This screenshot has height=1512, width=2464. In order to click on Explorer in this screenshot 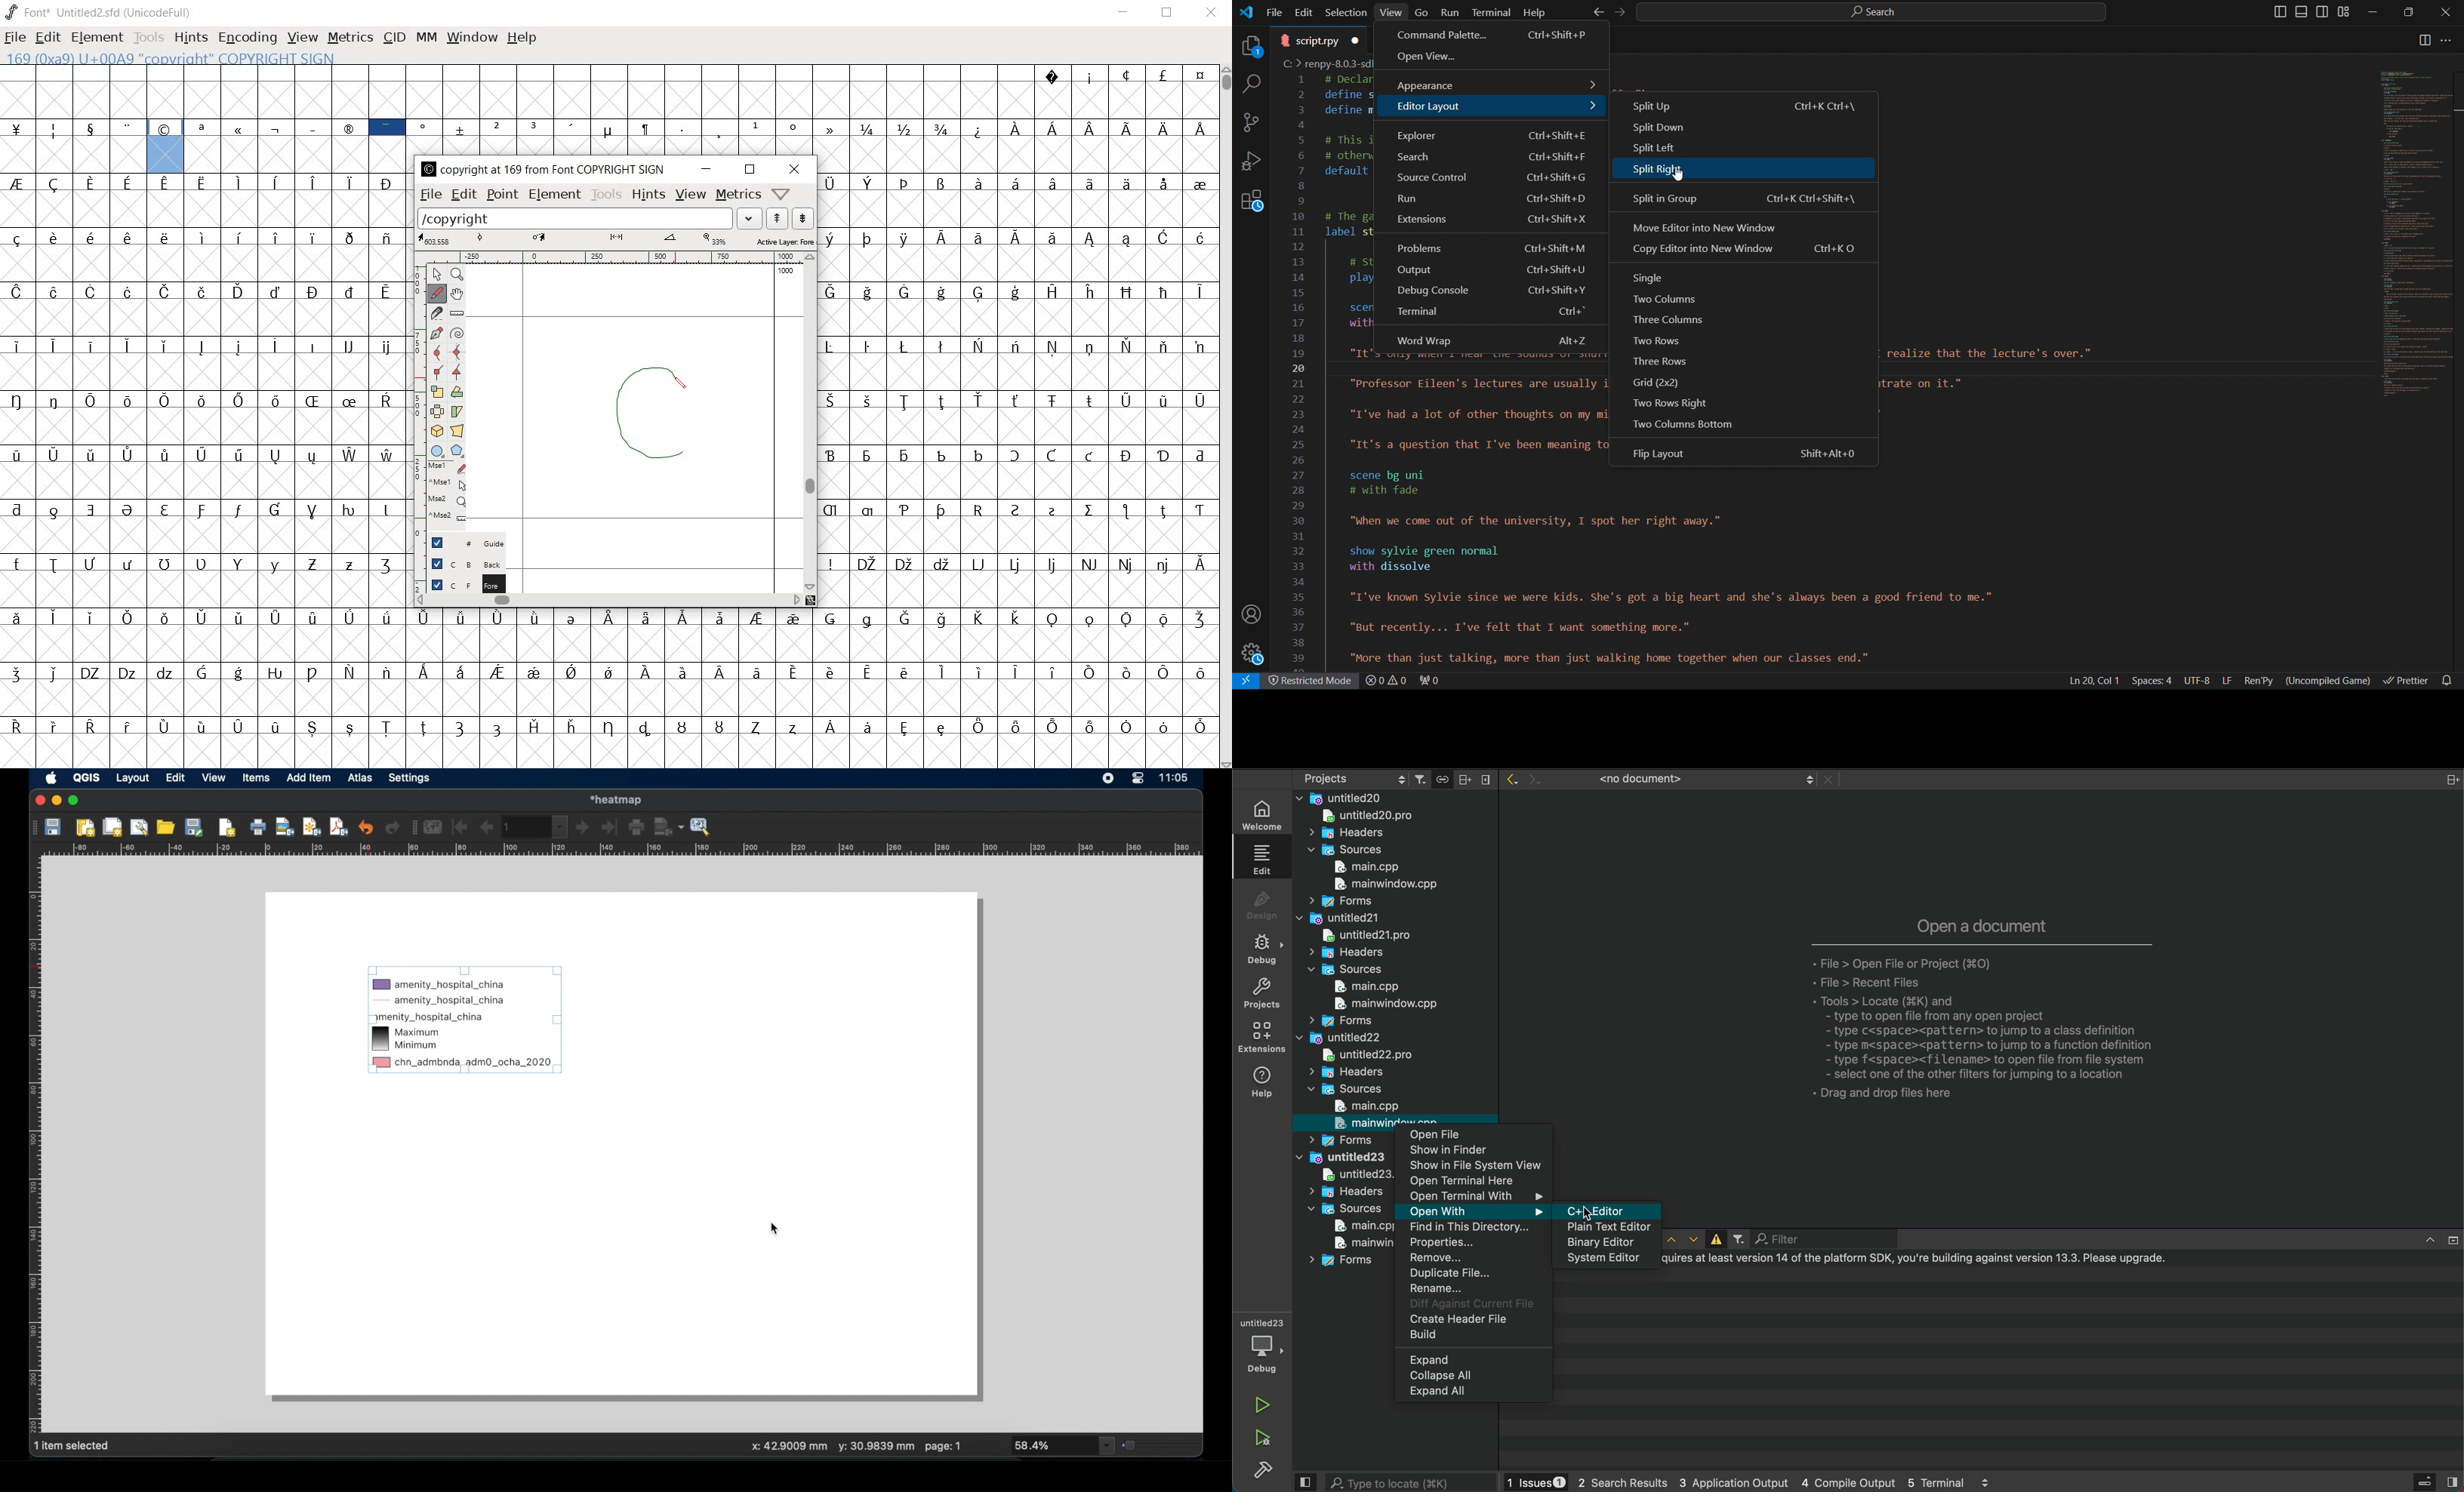, I will do `click(1248, 44)`.